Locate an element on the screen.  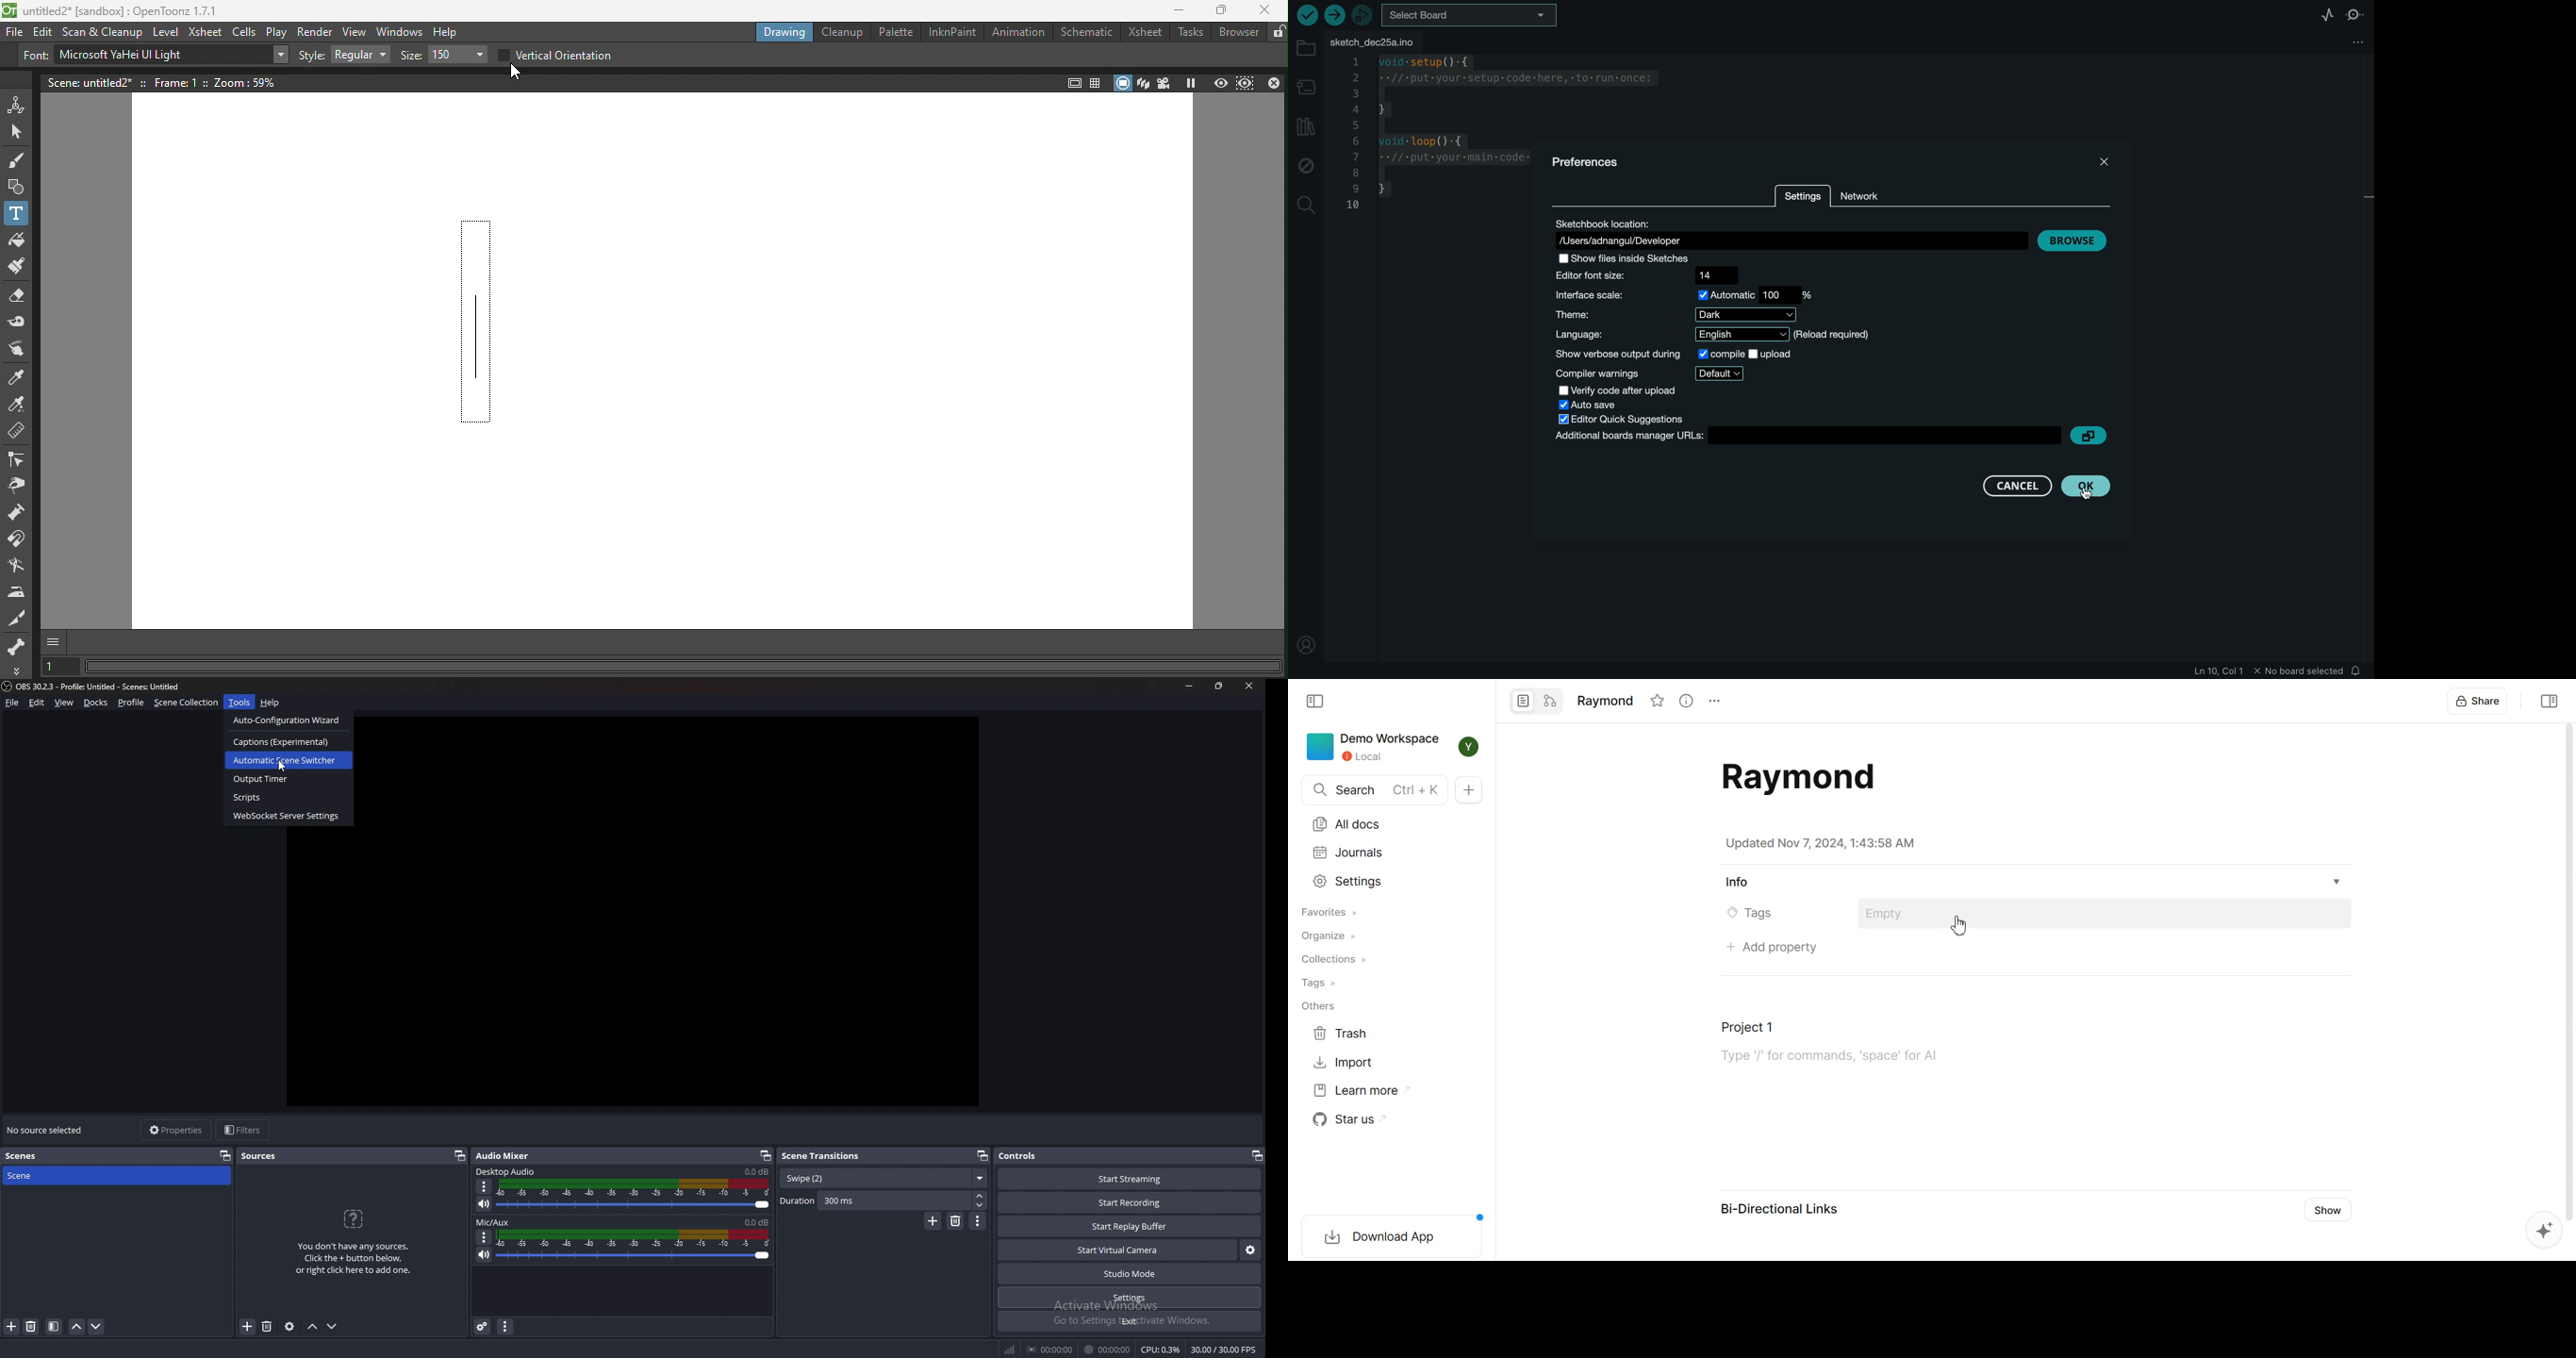
edit is located at coordinates (37, 702).